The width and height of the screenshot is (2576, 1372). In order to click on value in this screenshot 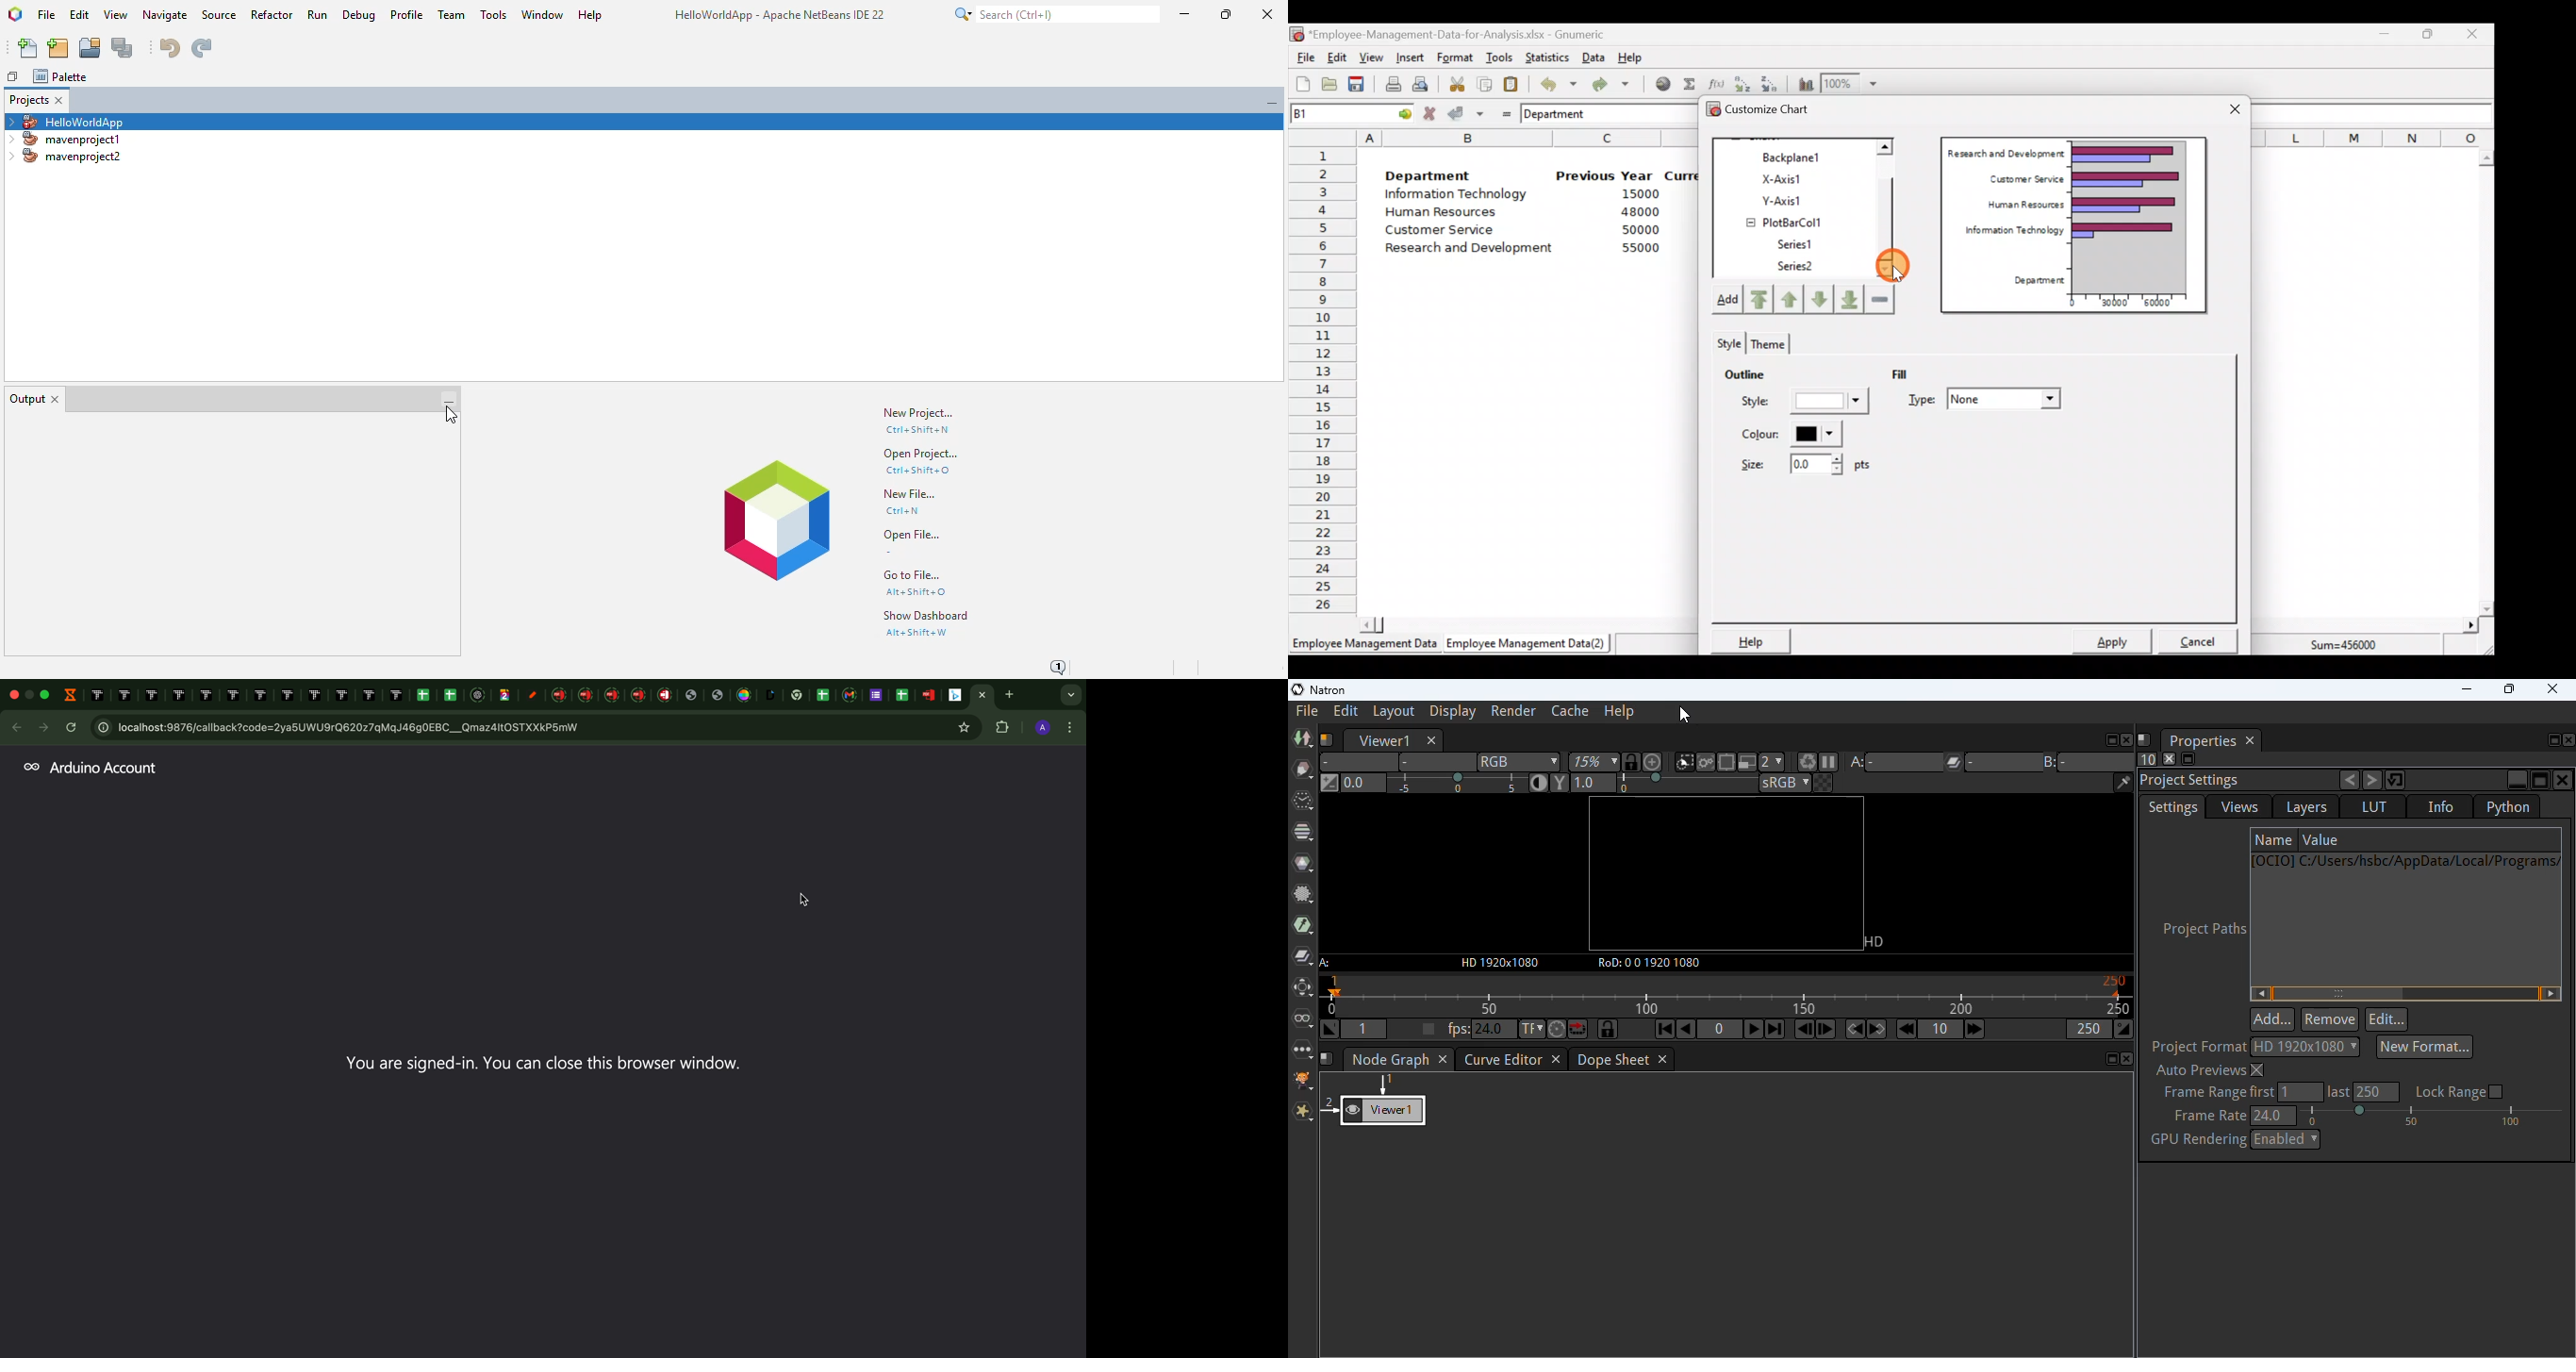, I will do `click(2323, 839)`.